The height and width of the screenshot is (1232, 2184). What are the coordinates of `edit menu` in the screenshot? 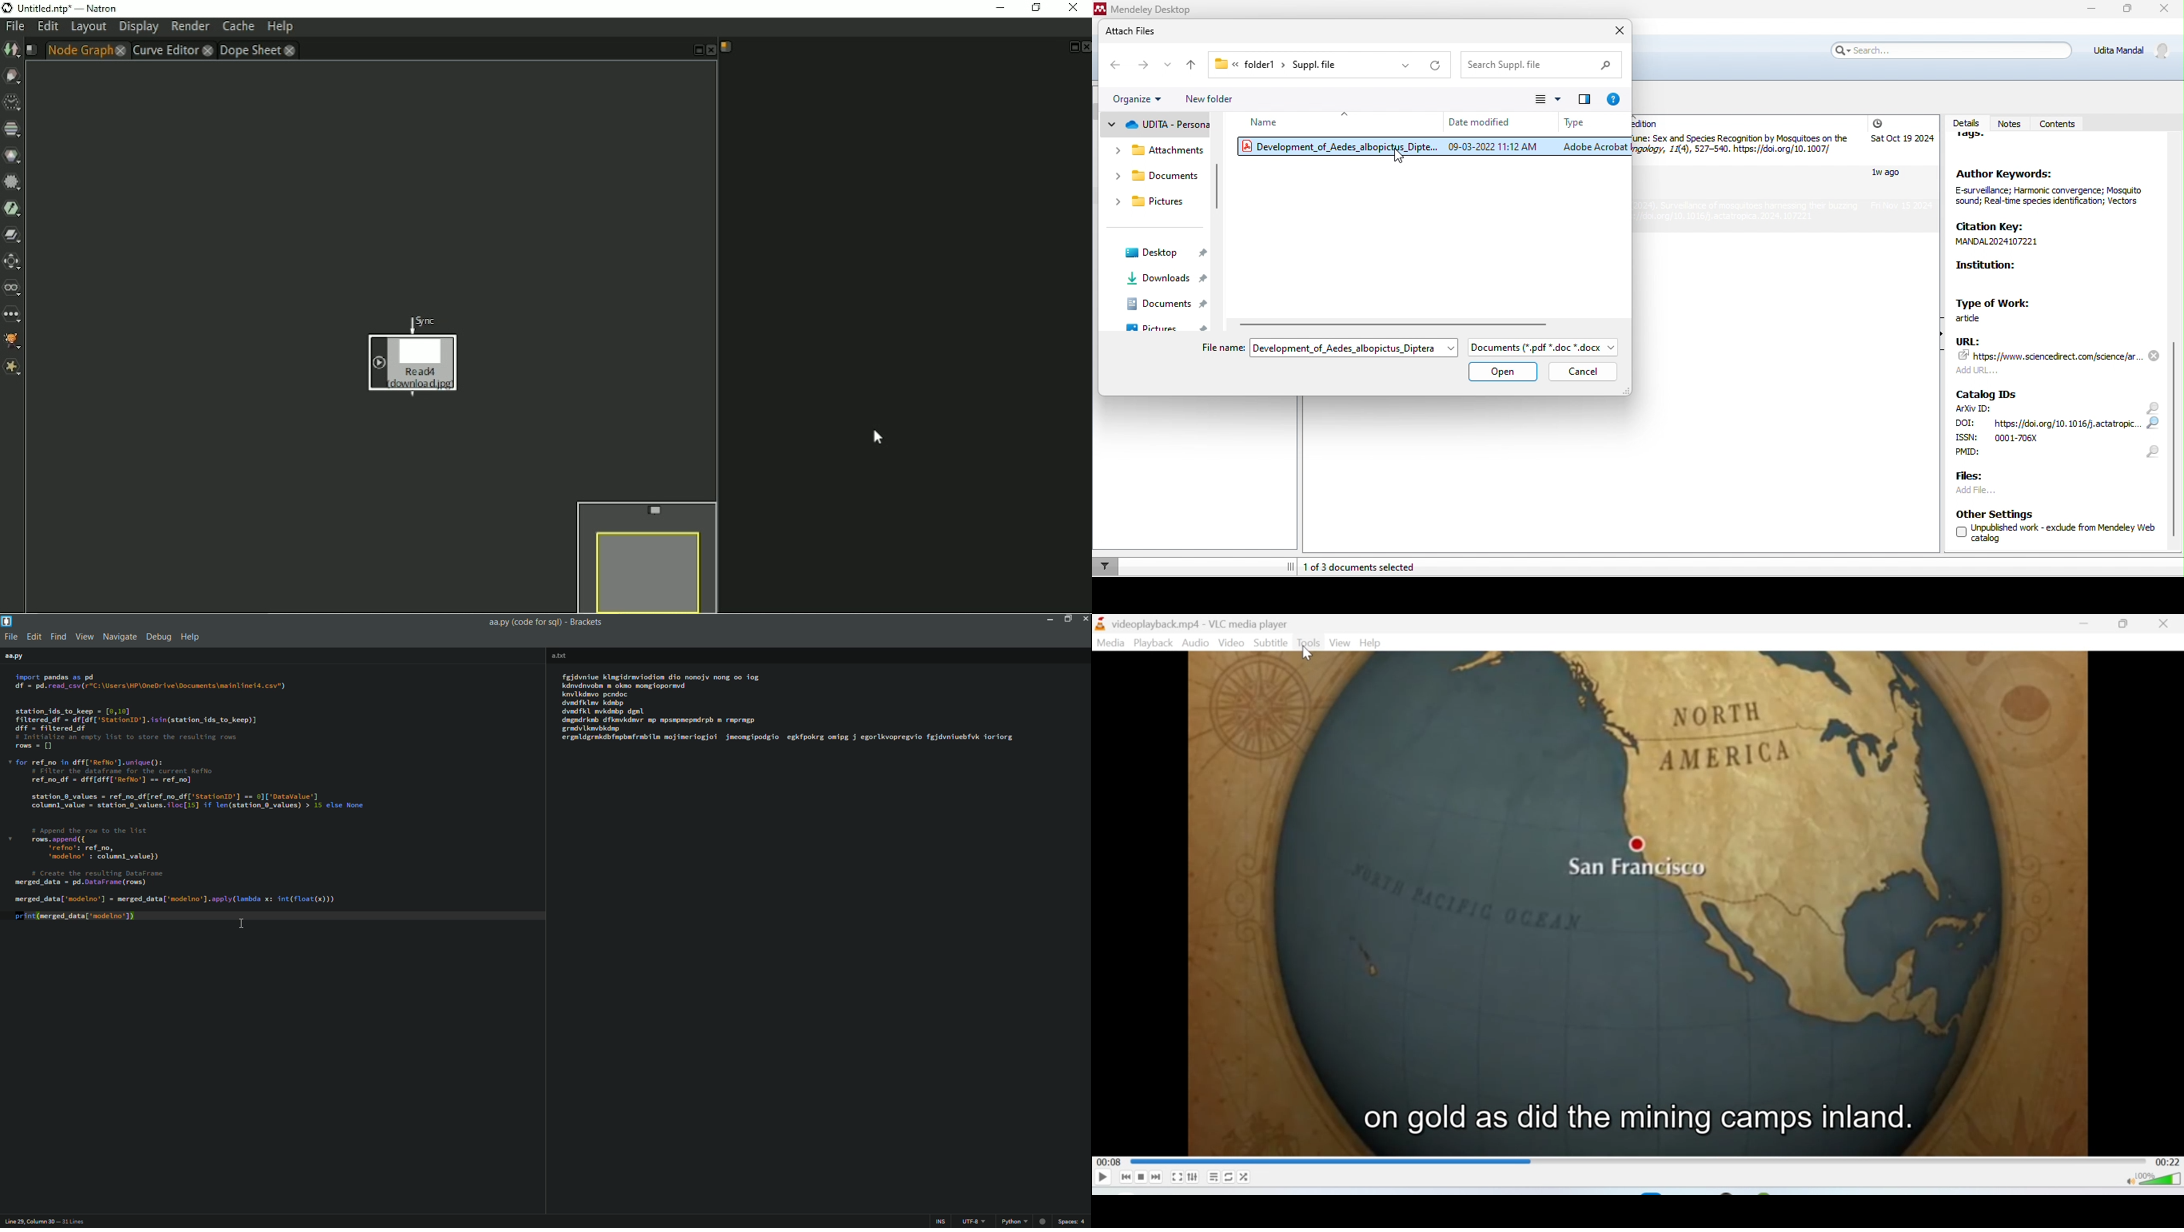 It's located at (33, 638).